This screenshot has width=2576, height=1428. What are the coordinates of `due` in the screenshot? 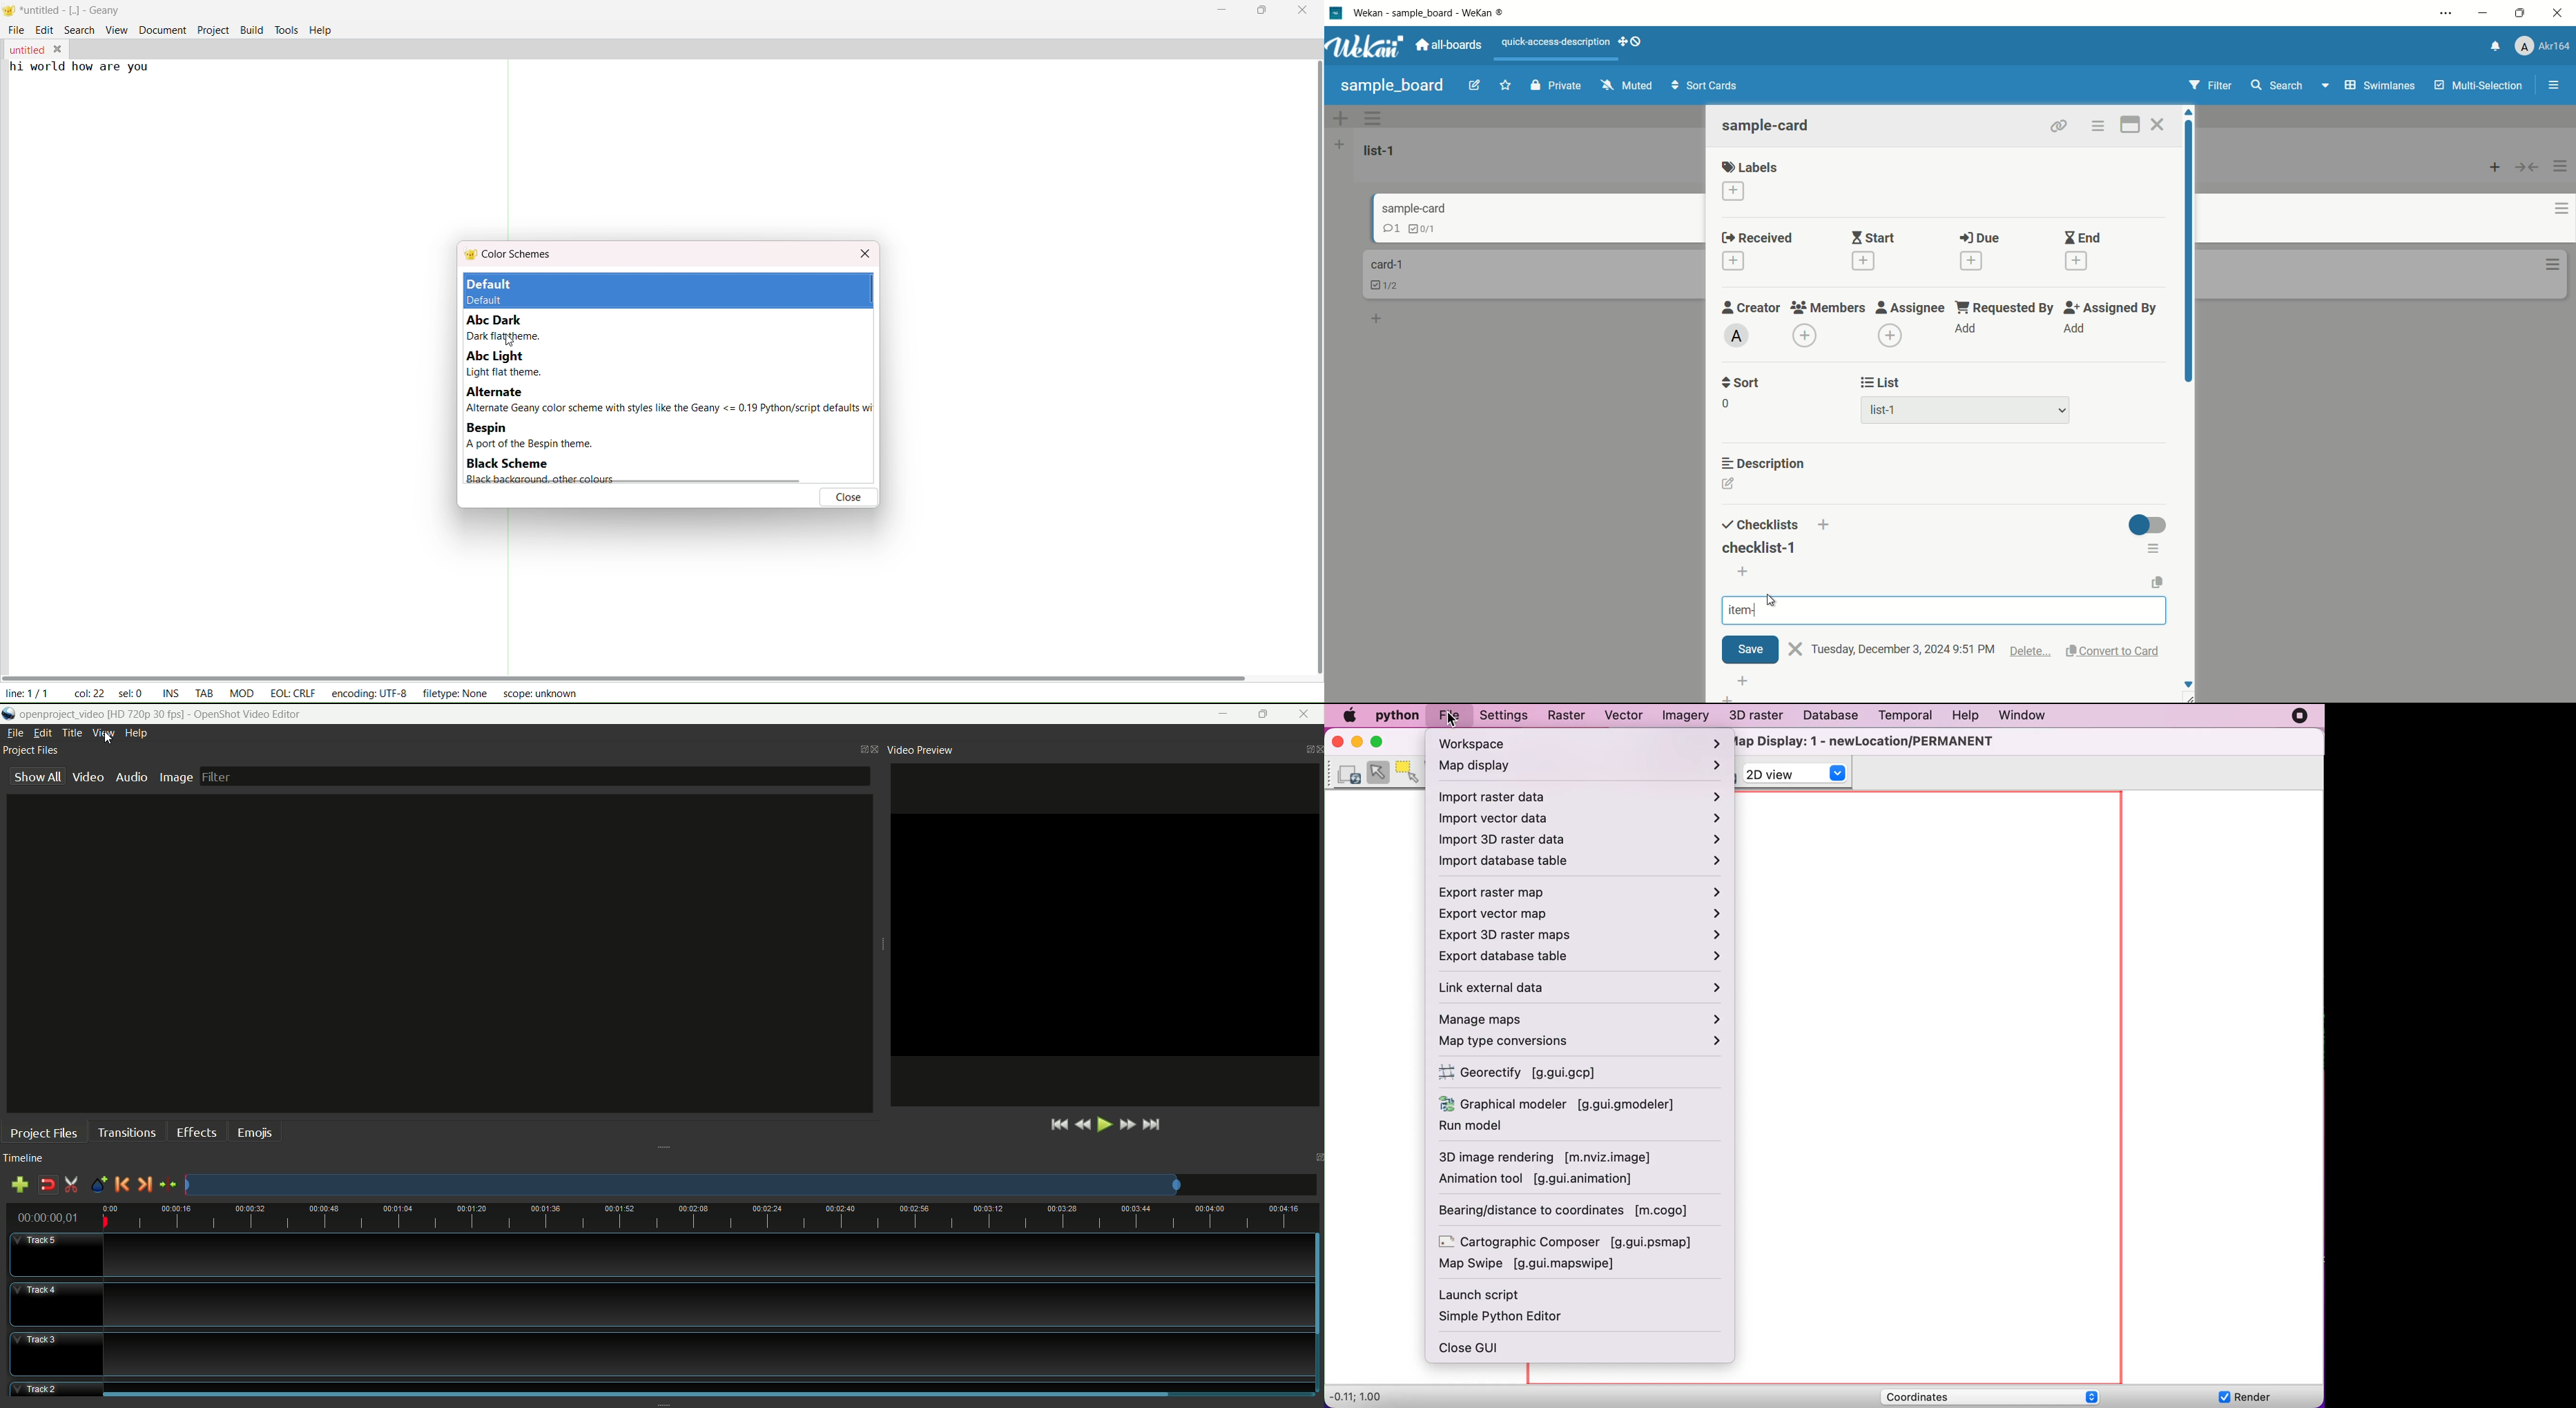 It's located at (1980, 238).